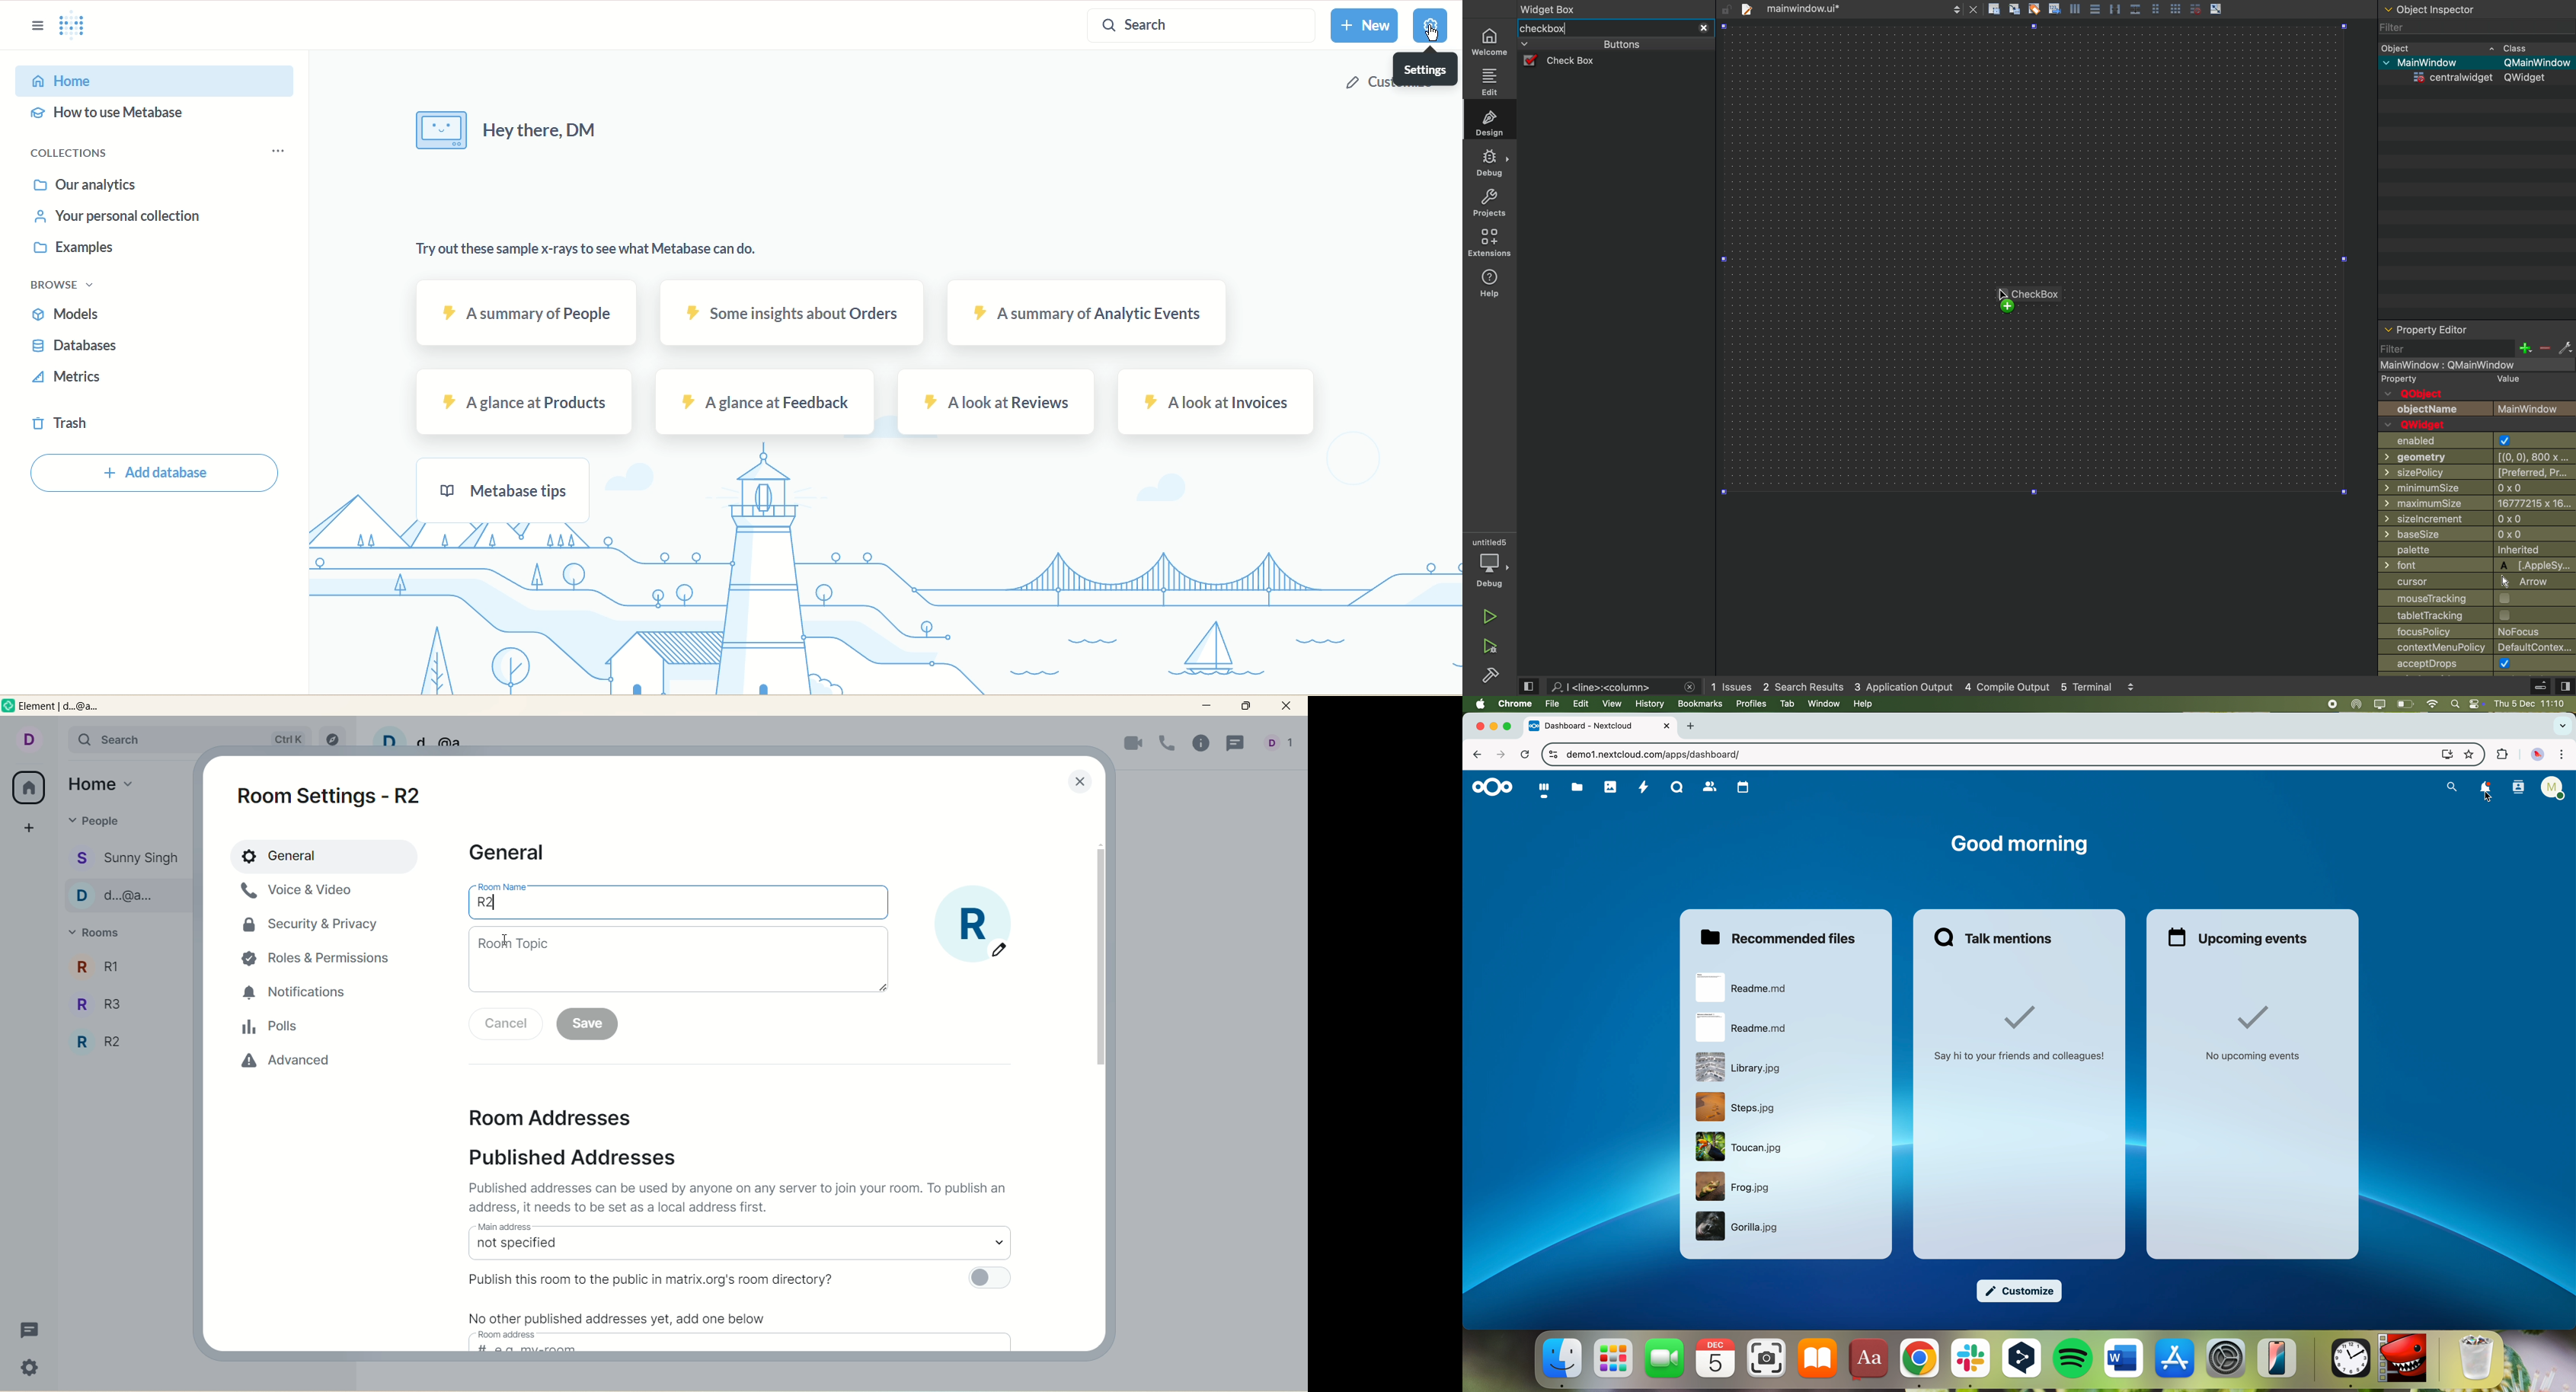 This screenshot has height=1400, width=2576. What do you see at coordinates (303, 896) in the screenshot?
I see `voice & video` at bounding box center [303, 896].